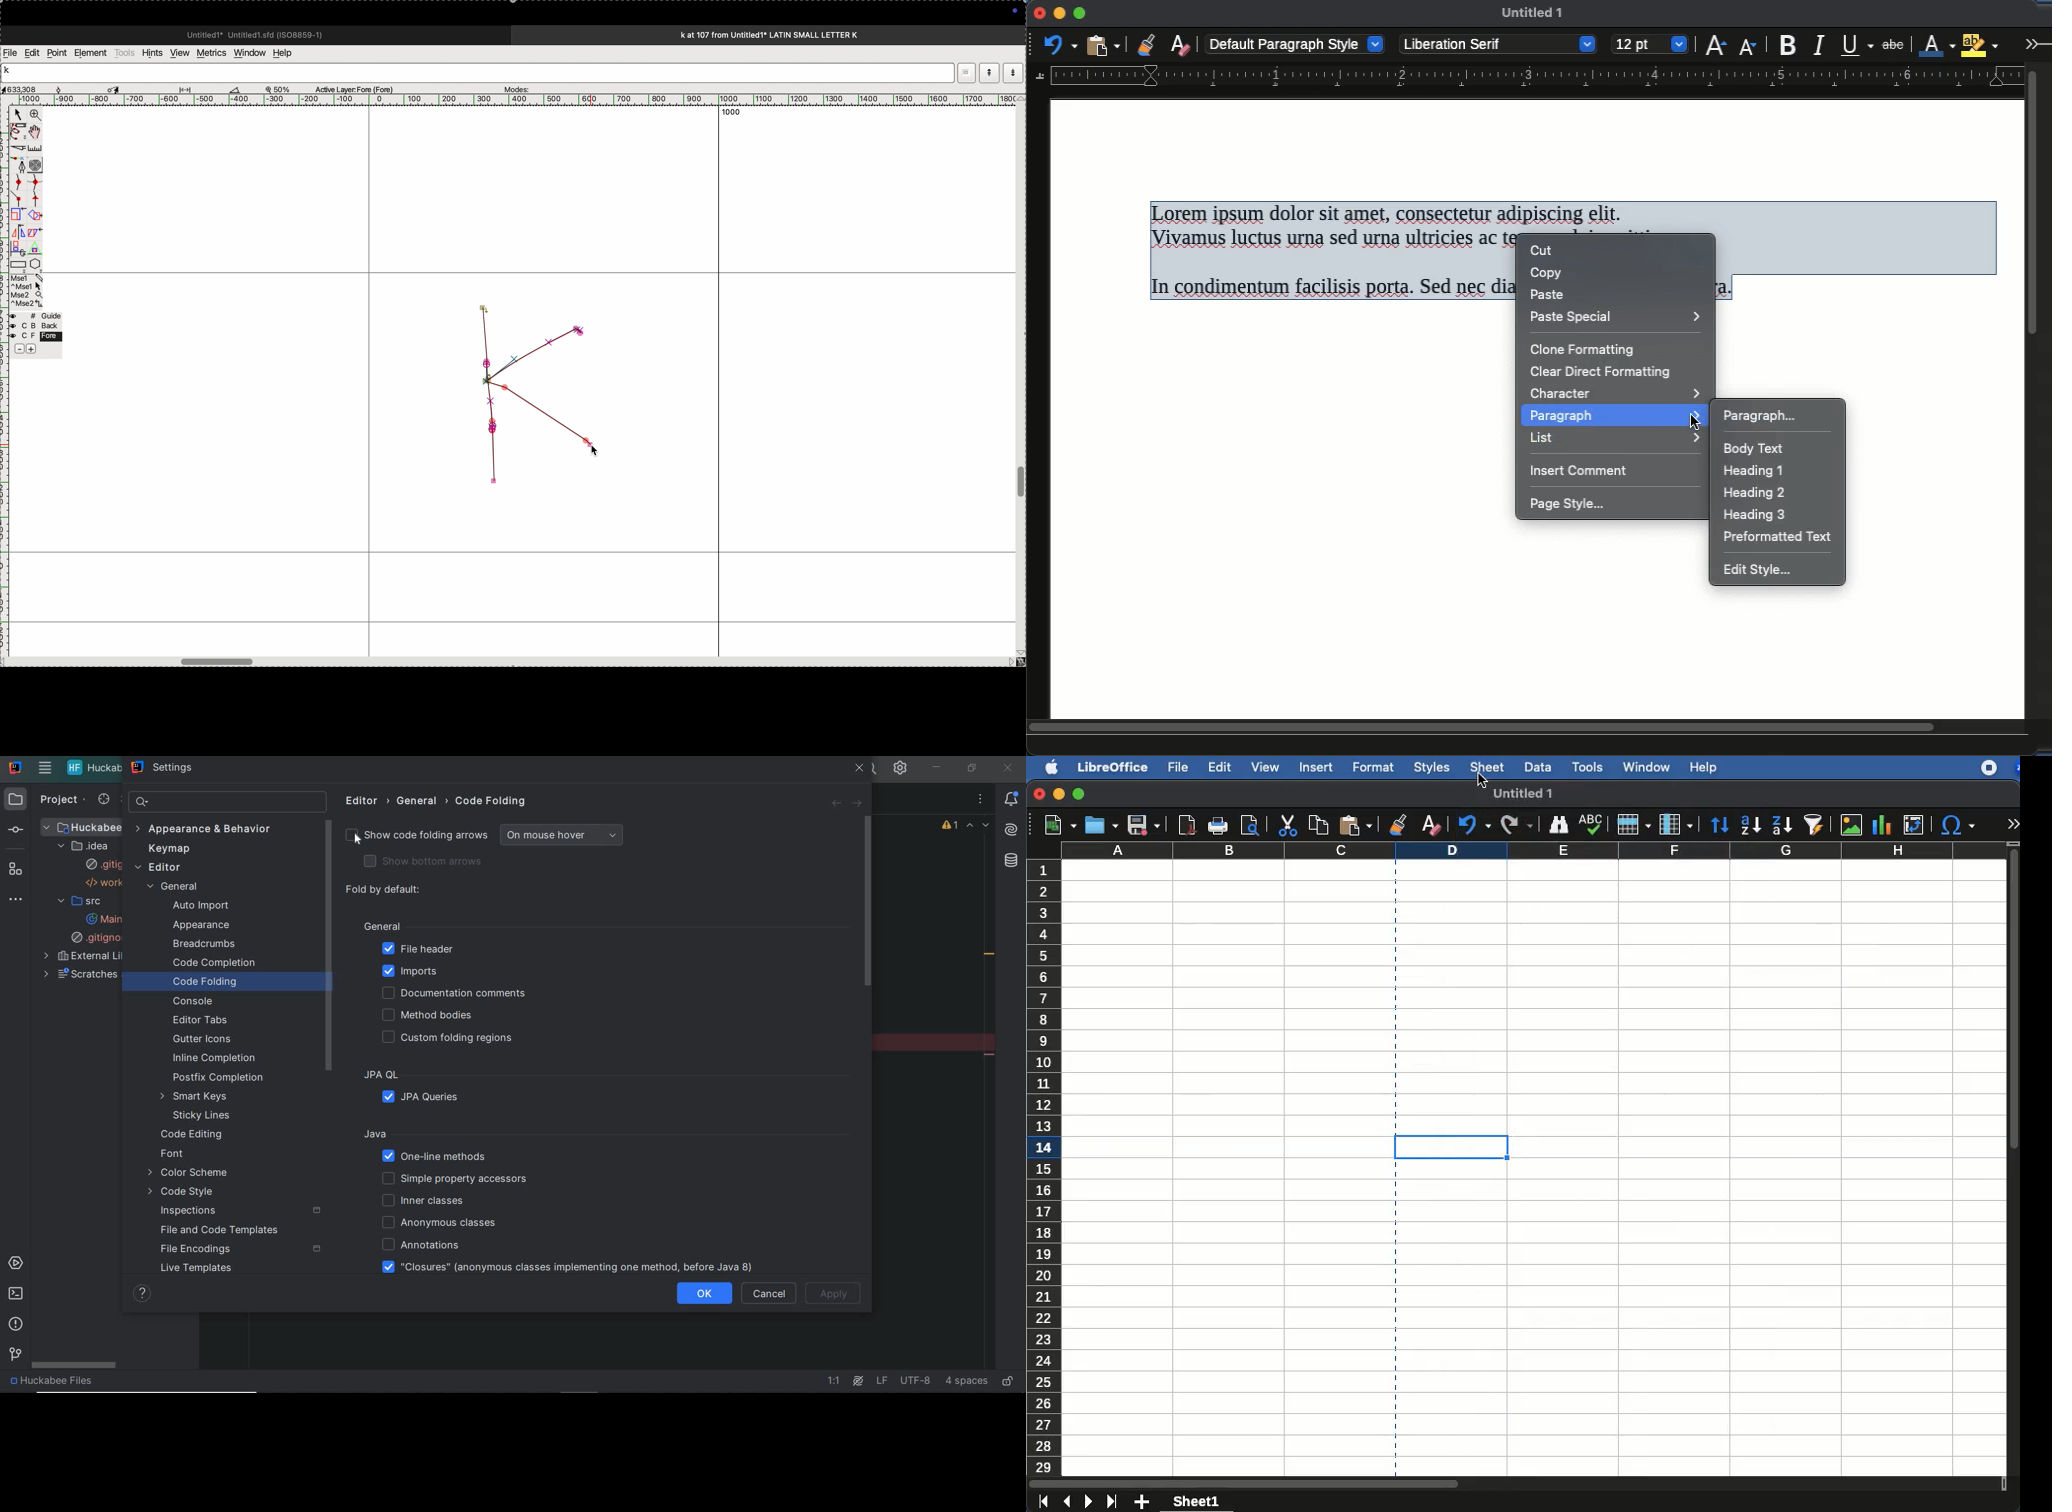  Describe the element at coordinates (1618, 317) in the screenshot. I see `paste special` at that location.